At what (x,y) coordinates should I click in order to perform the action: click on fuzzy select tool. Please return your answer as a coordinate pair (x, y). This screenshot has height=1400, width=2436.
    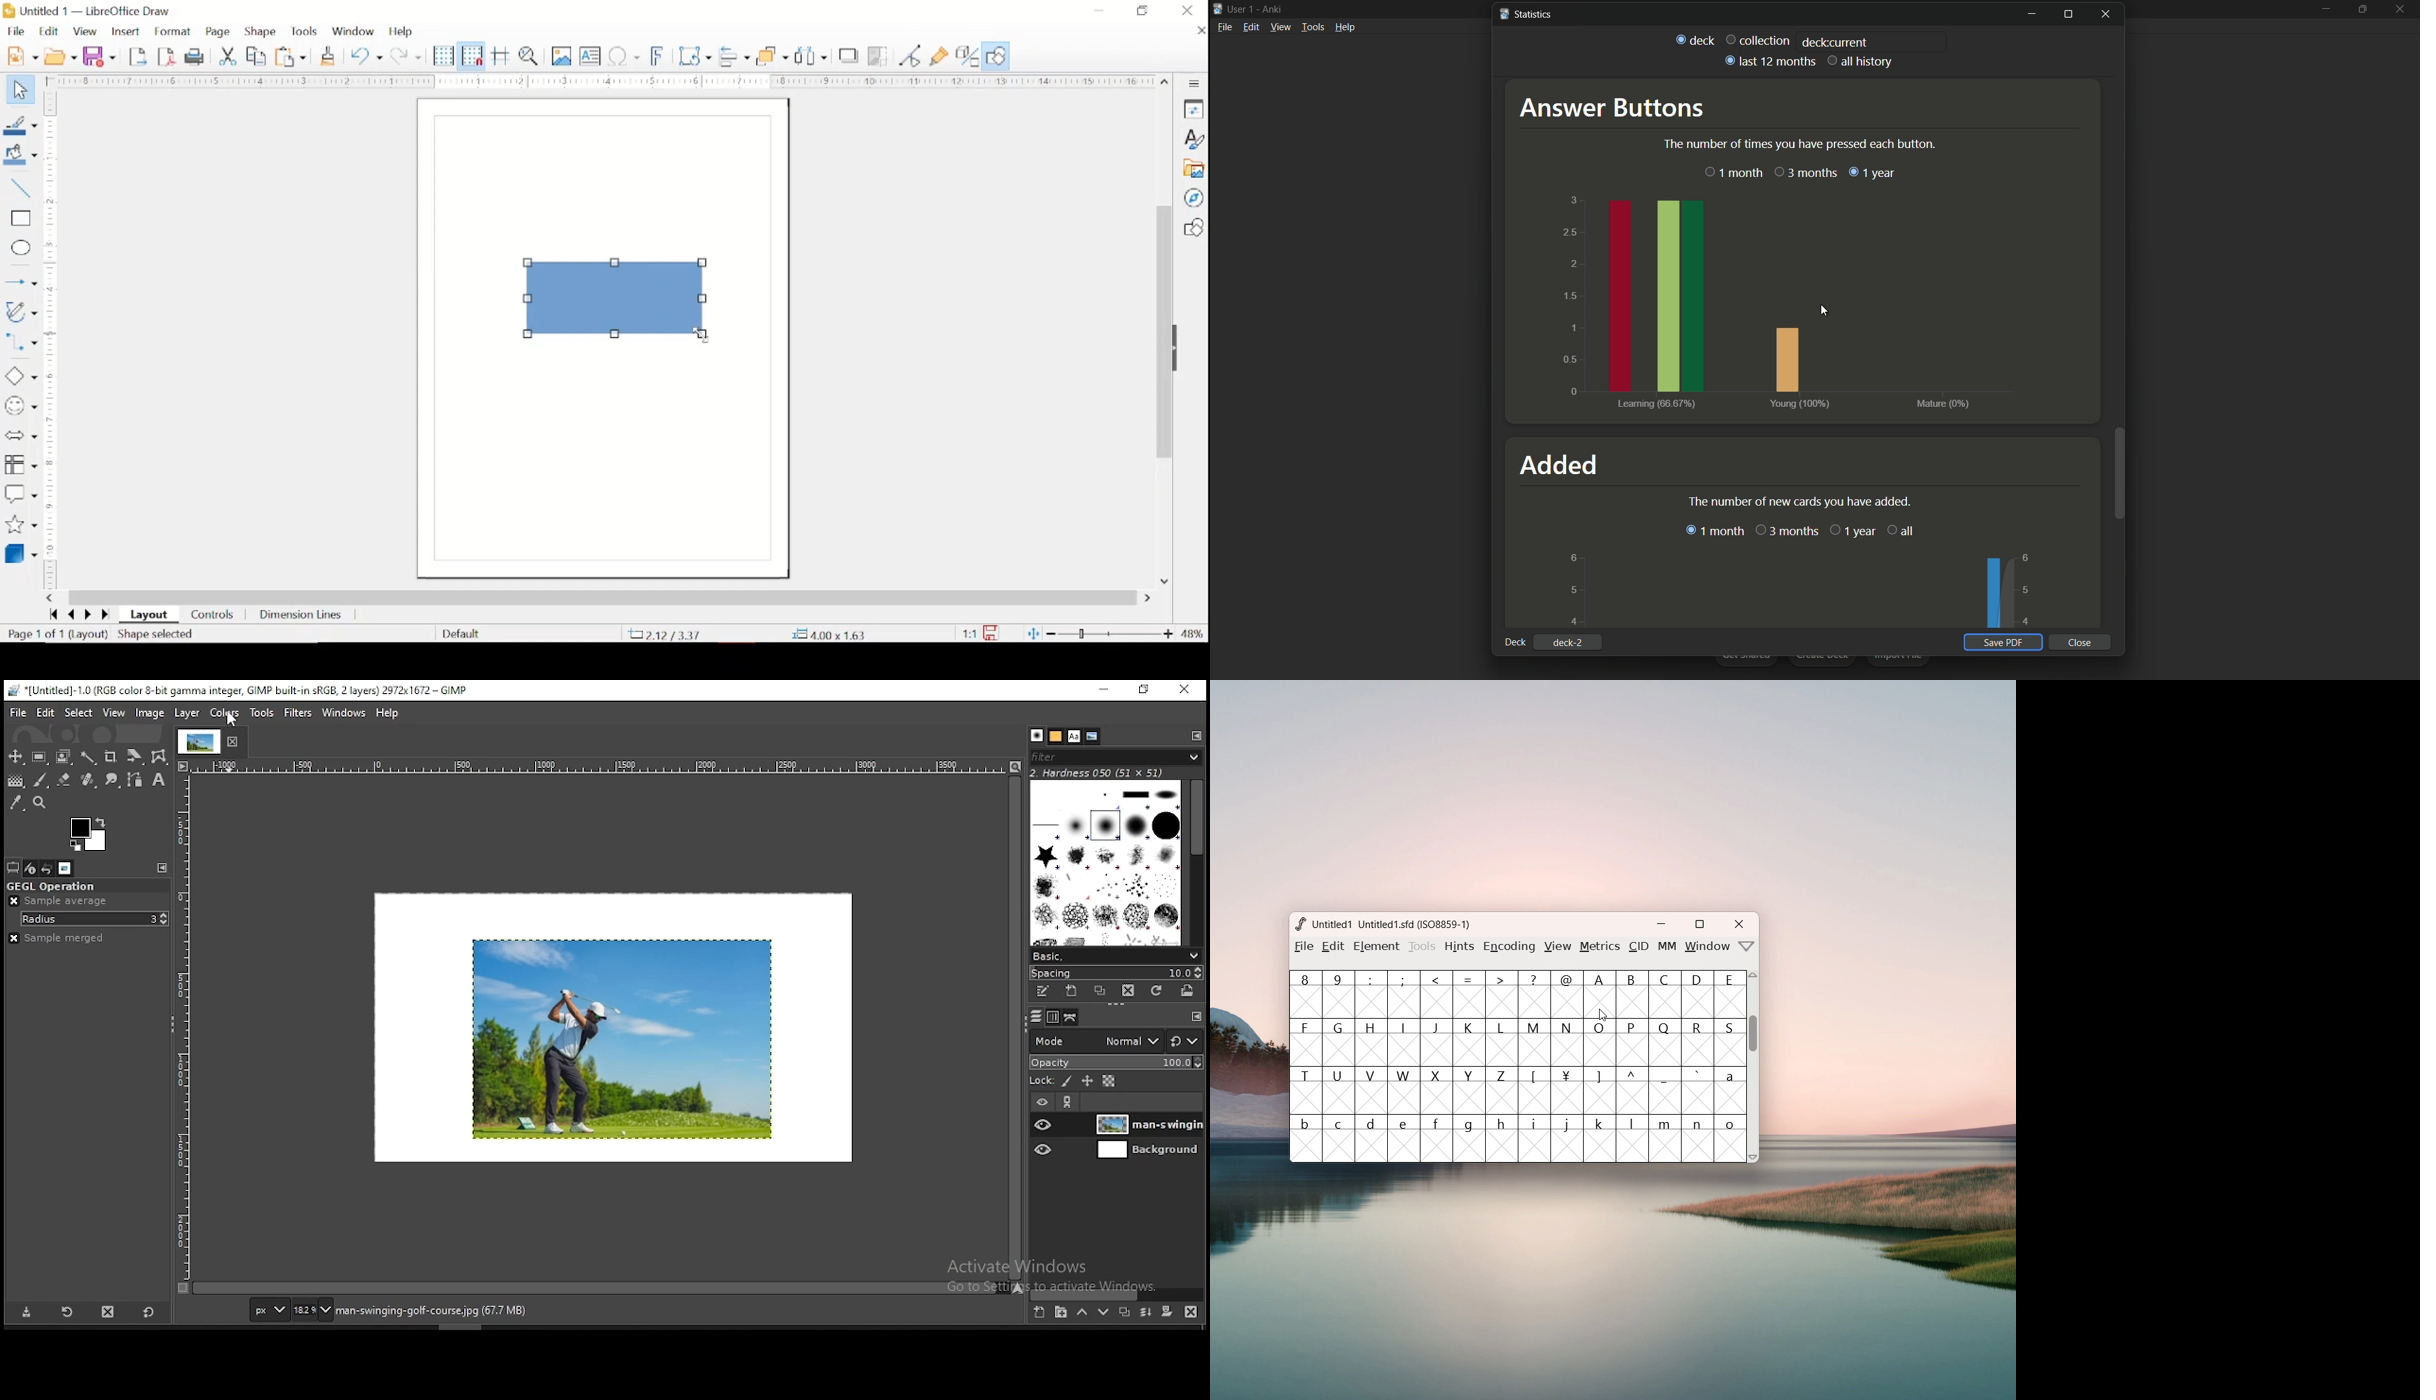
    Looking at the image, I should click on (87, 758).